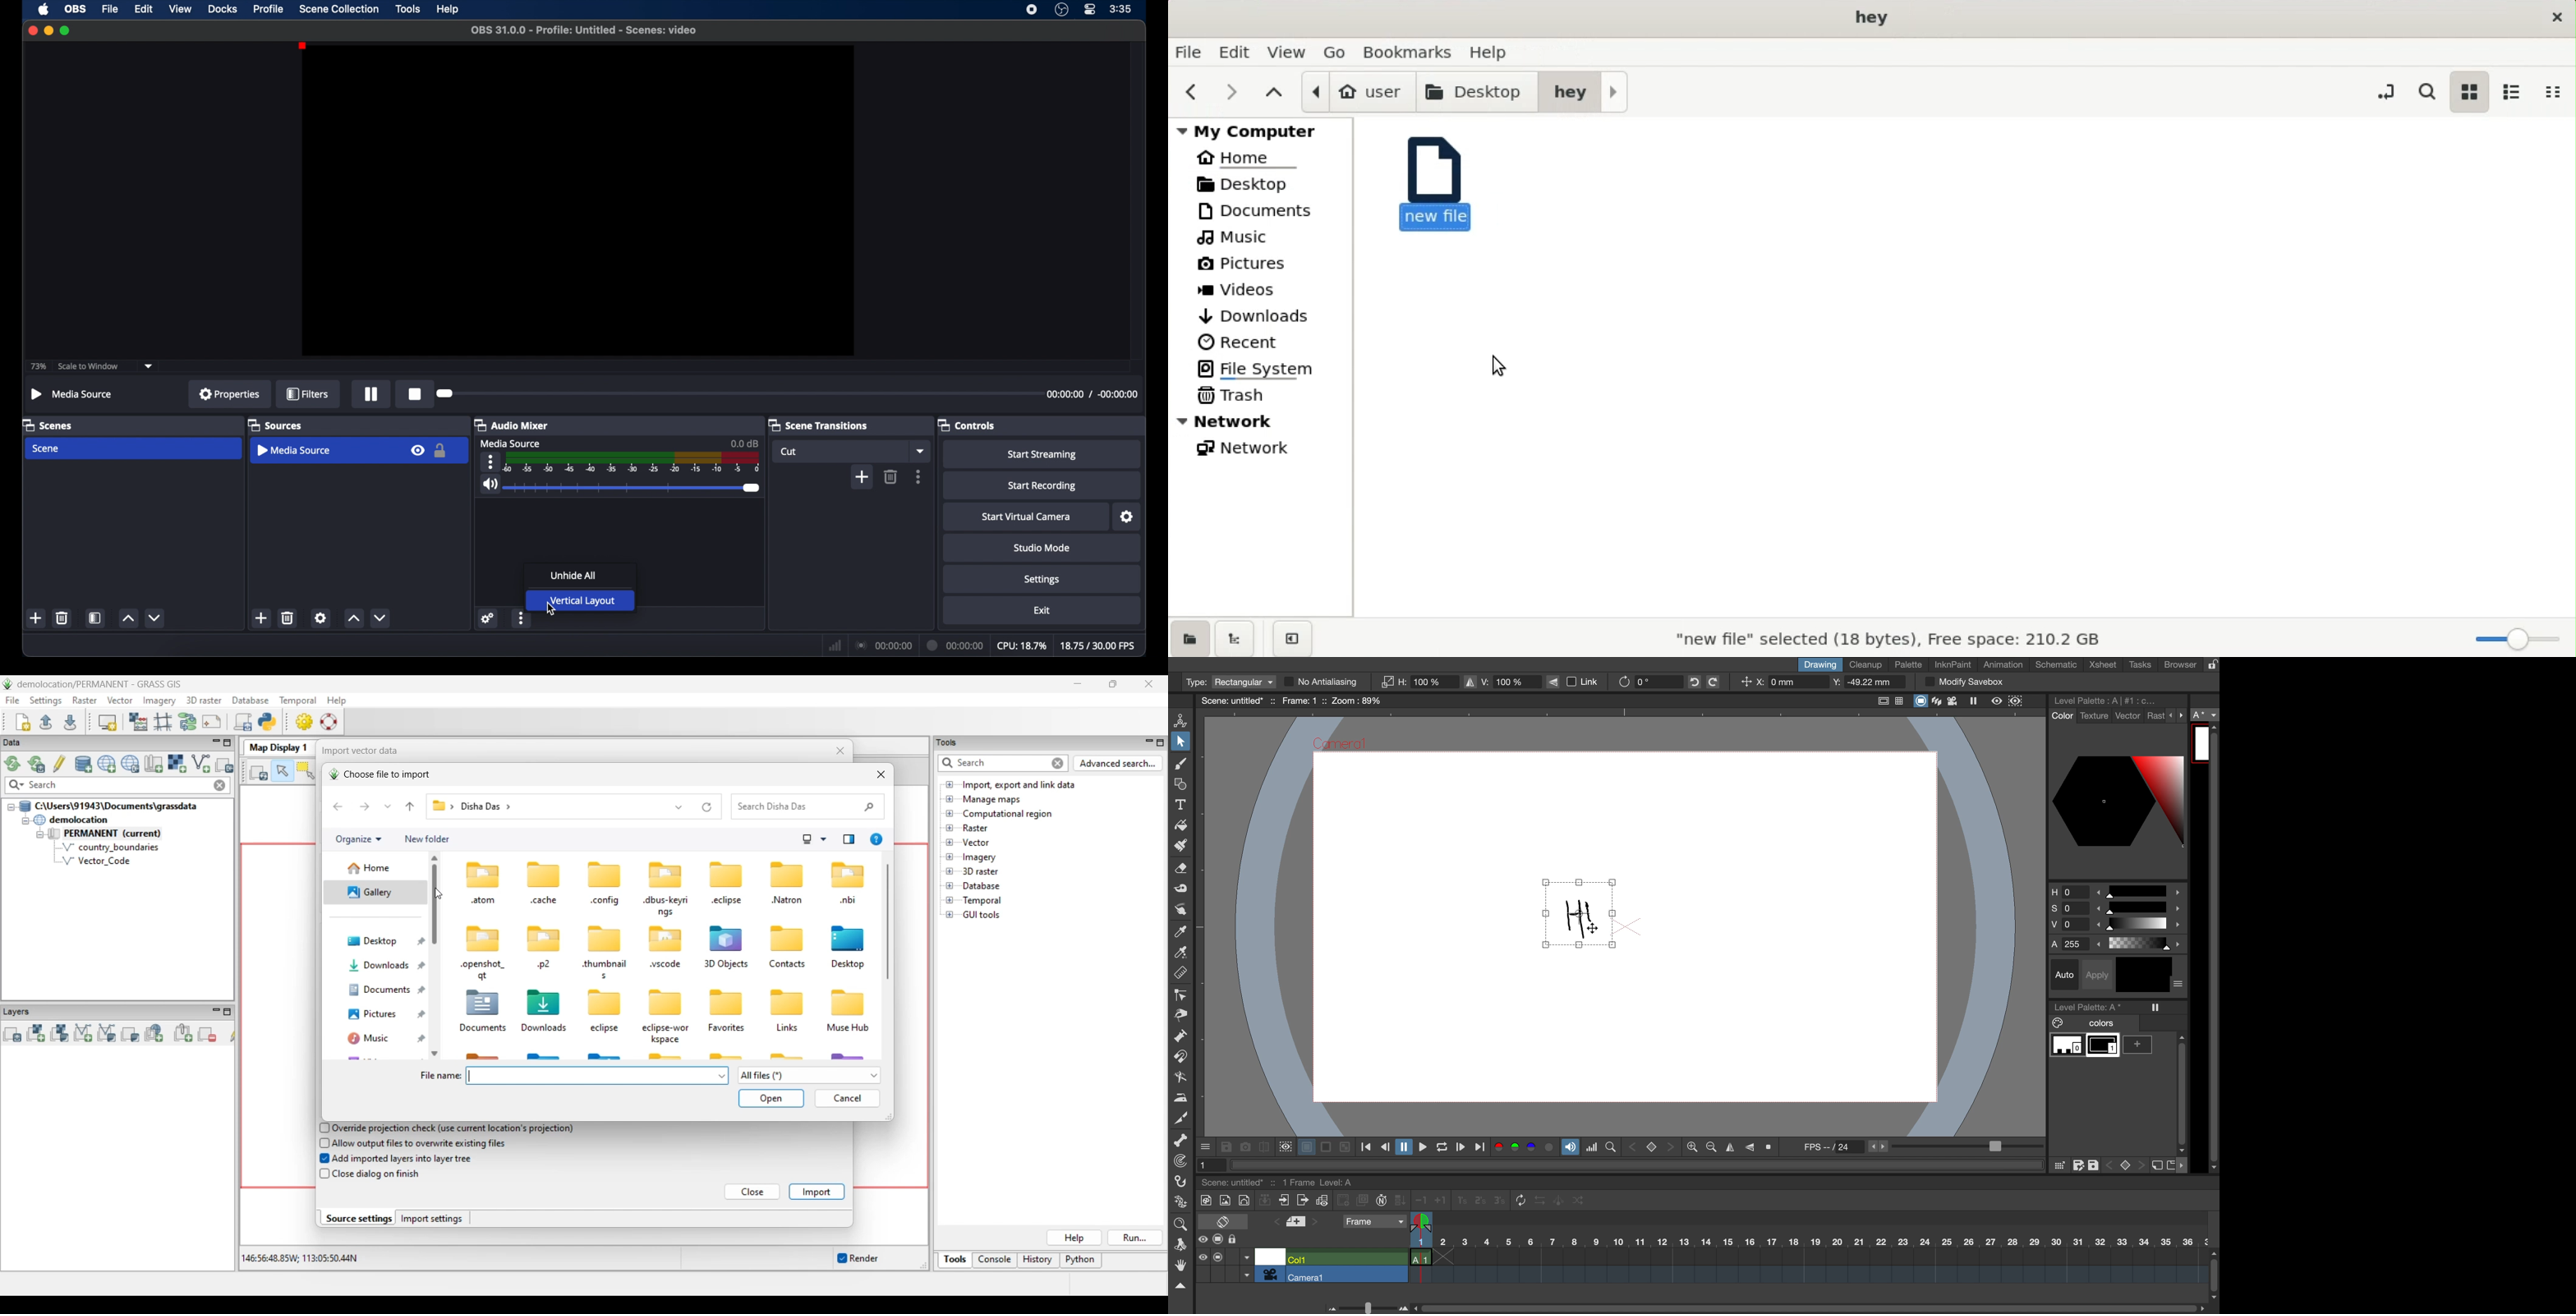 The image size is (2576, 1316). I want to click on lock rooms tab, so click(2208, 665).